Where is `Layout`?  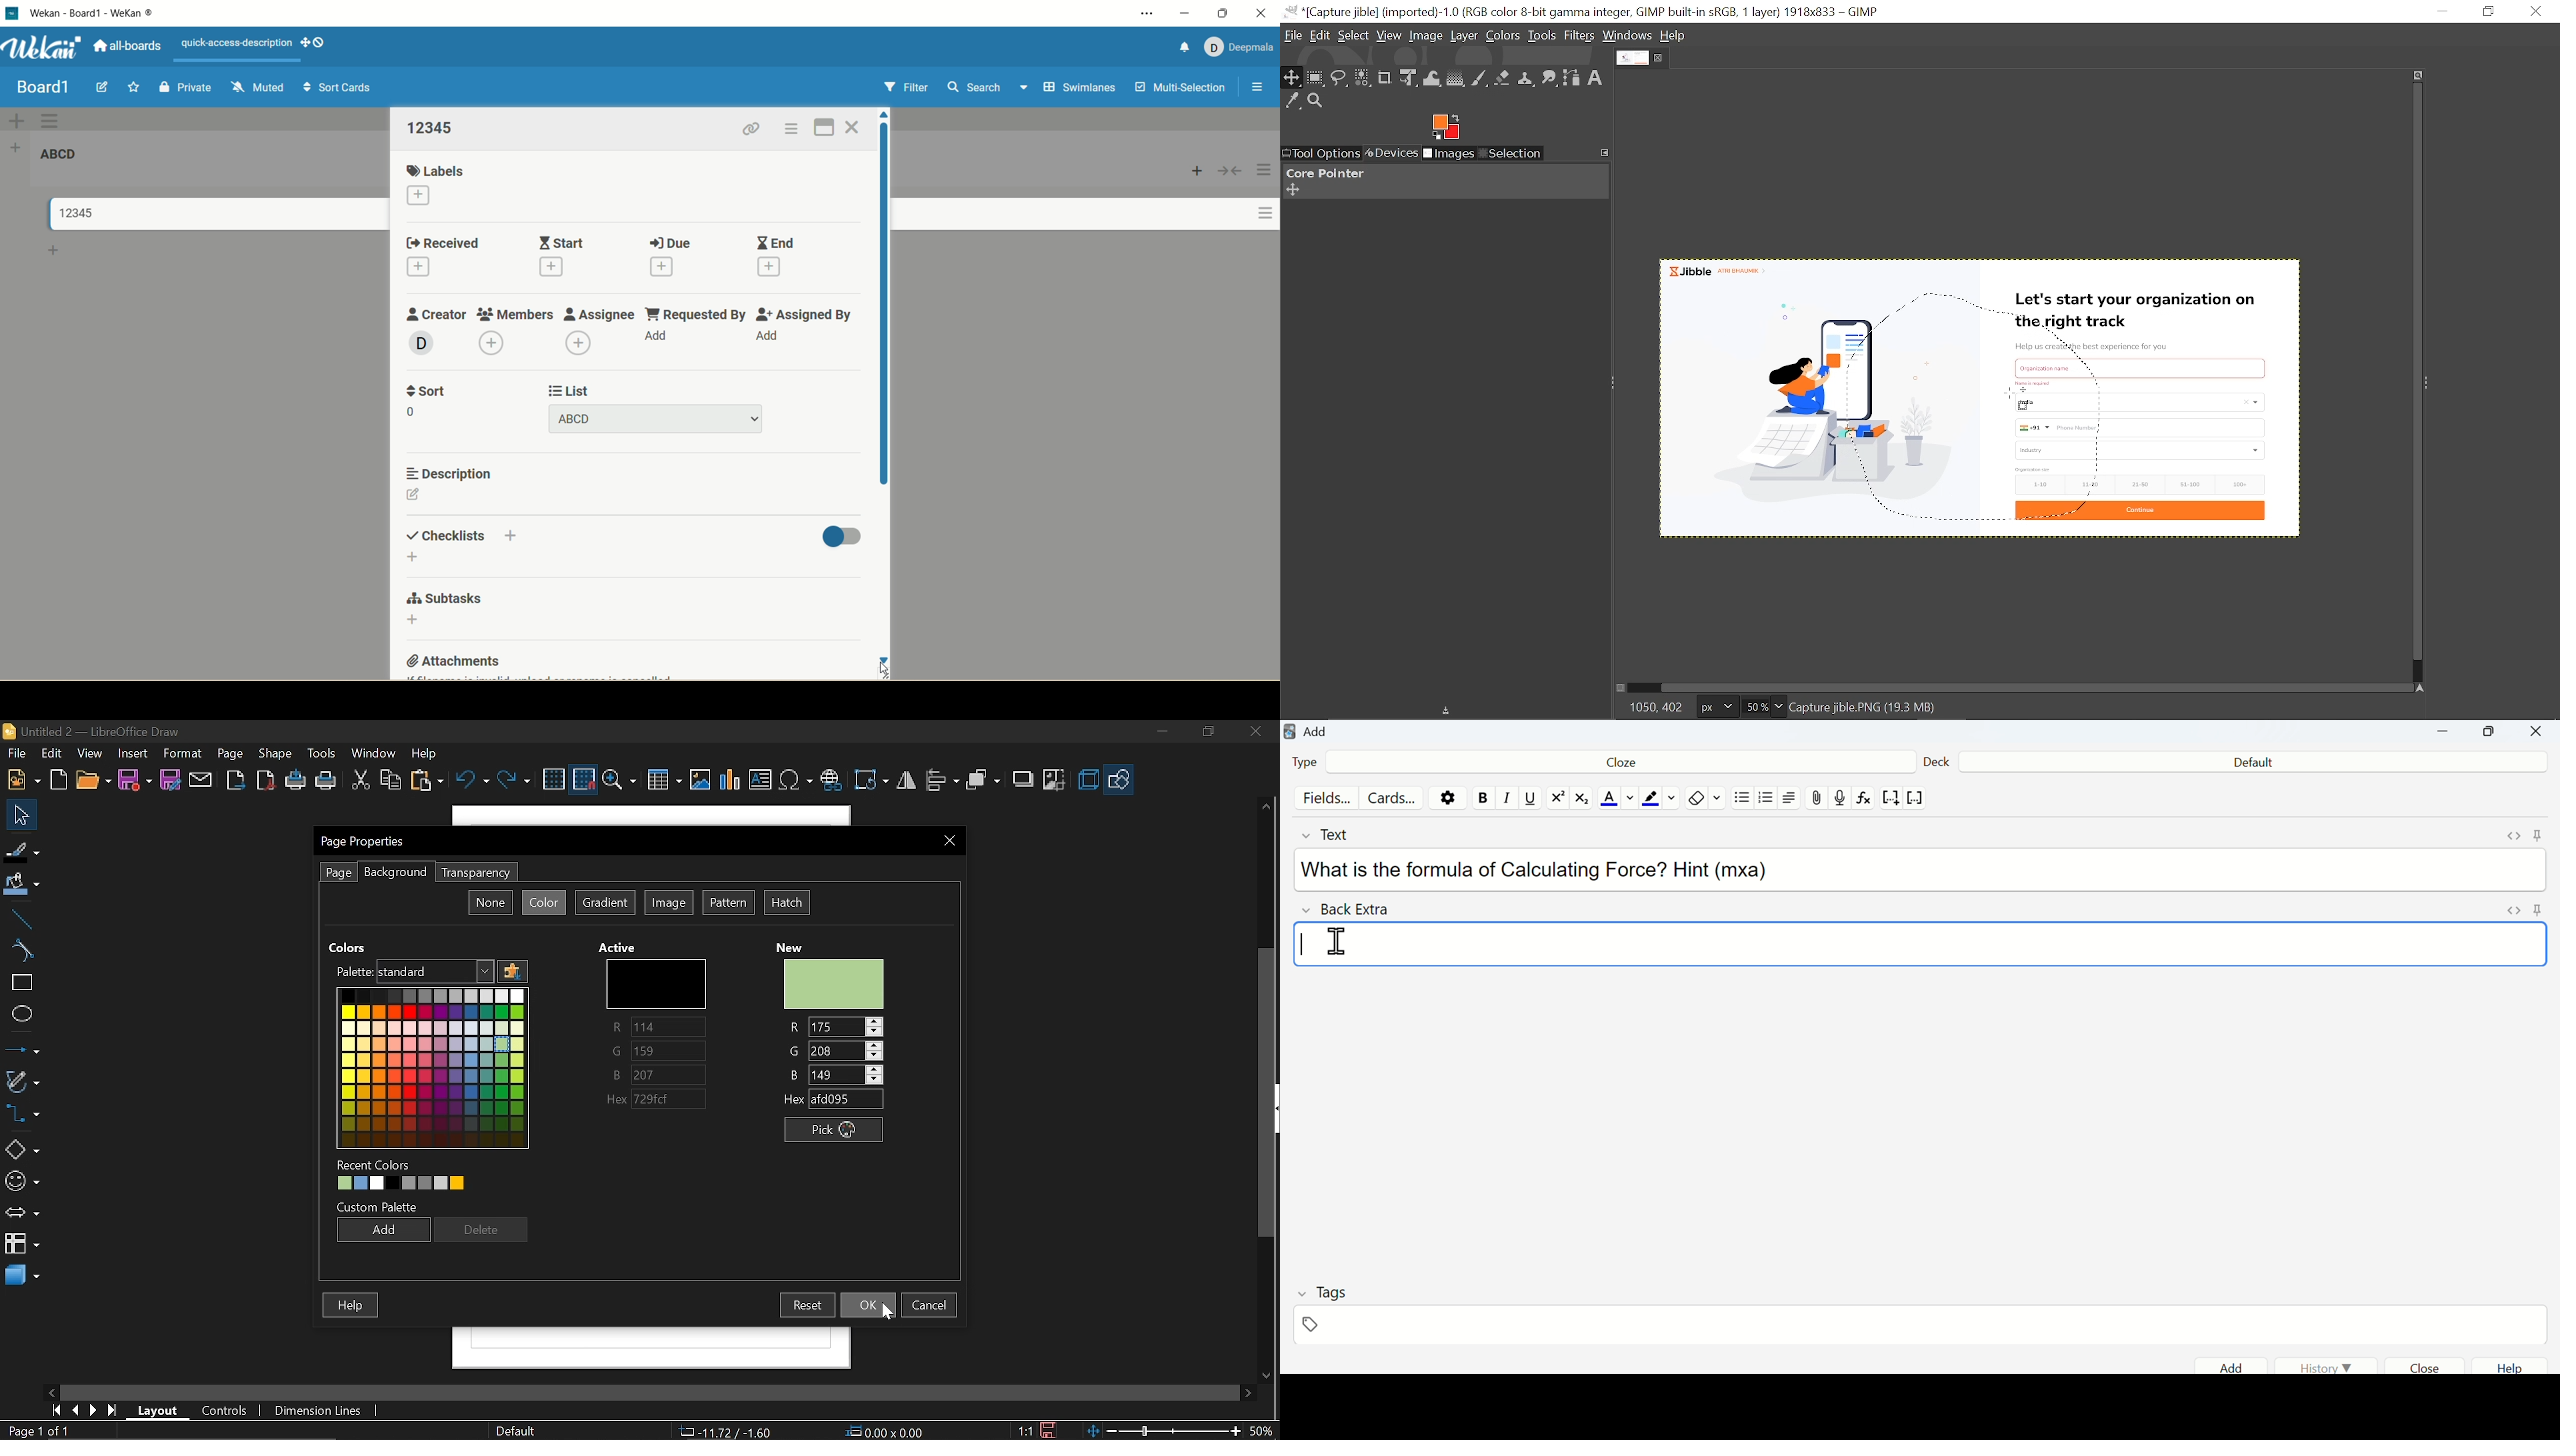 Layout is located at coordinates (158, 1409).